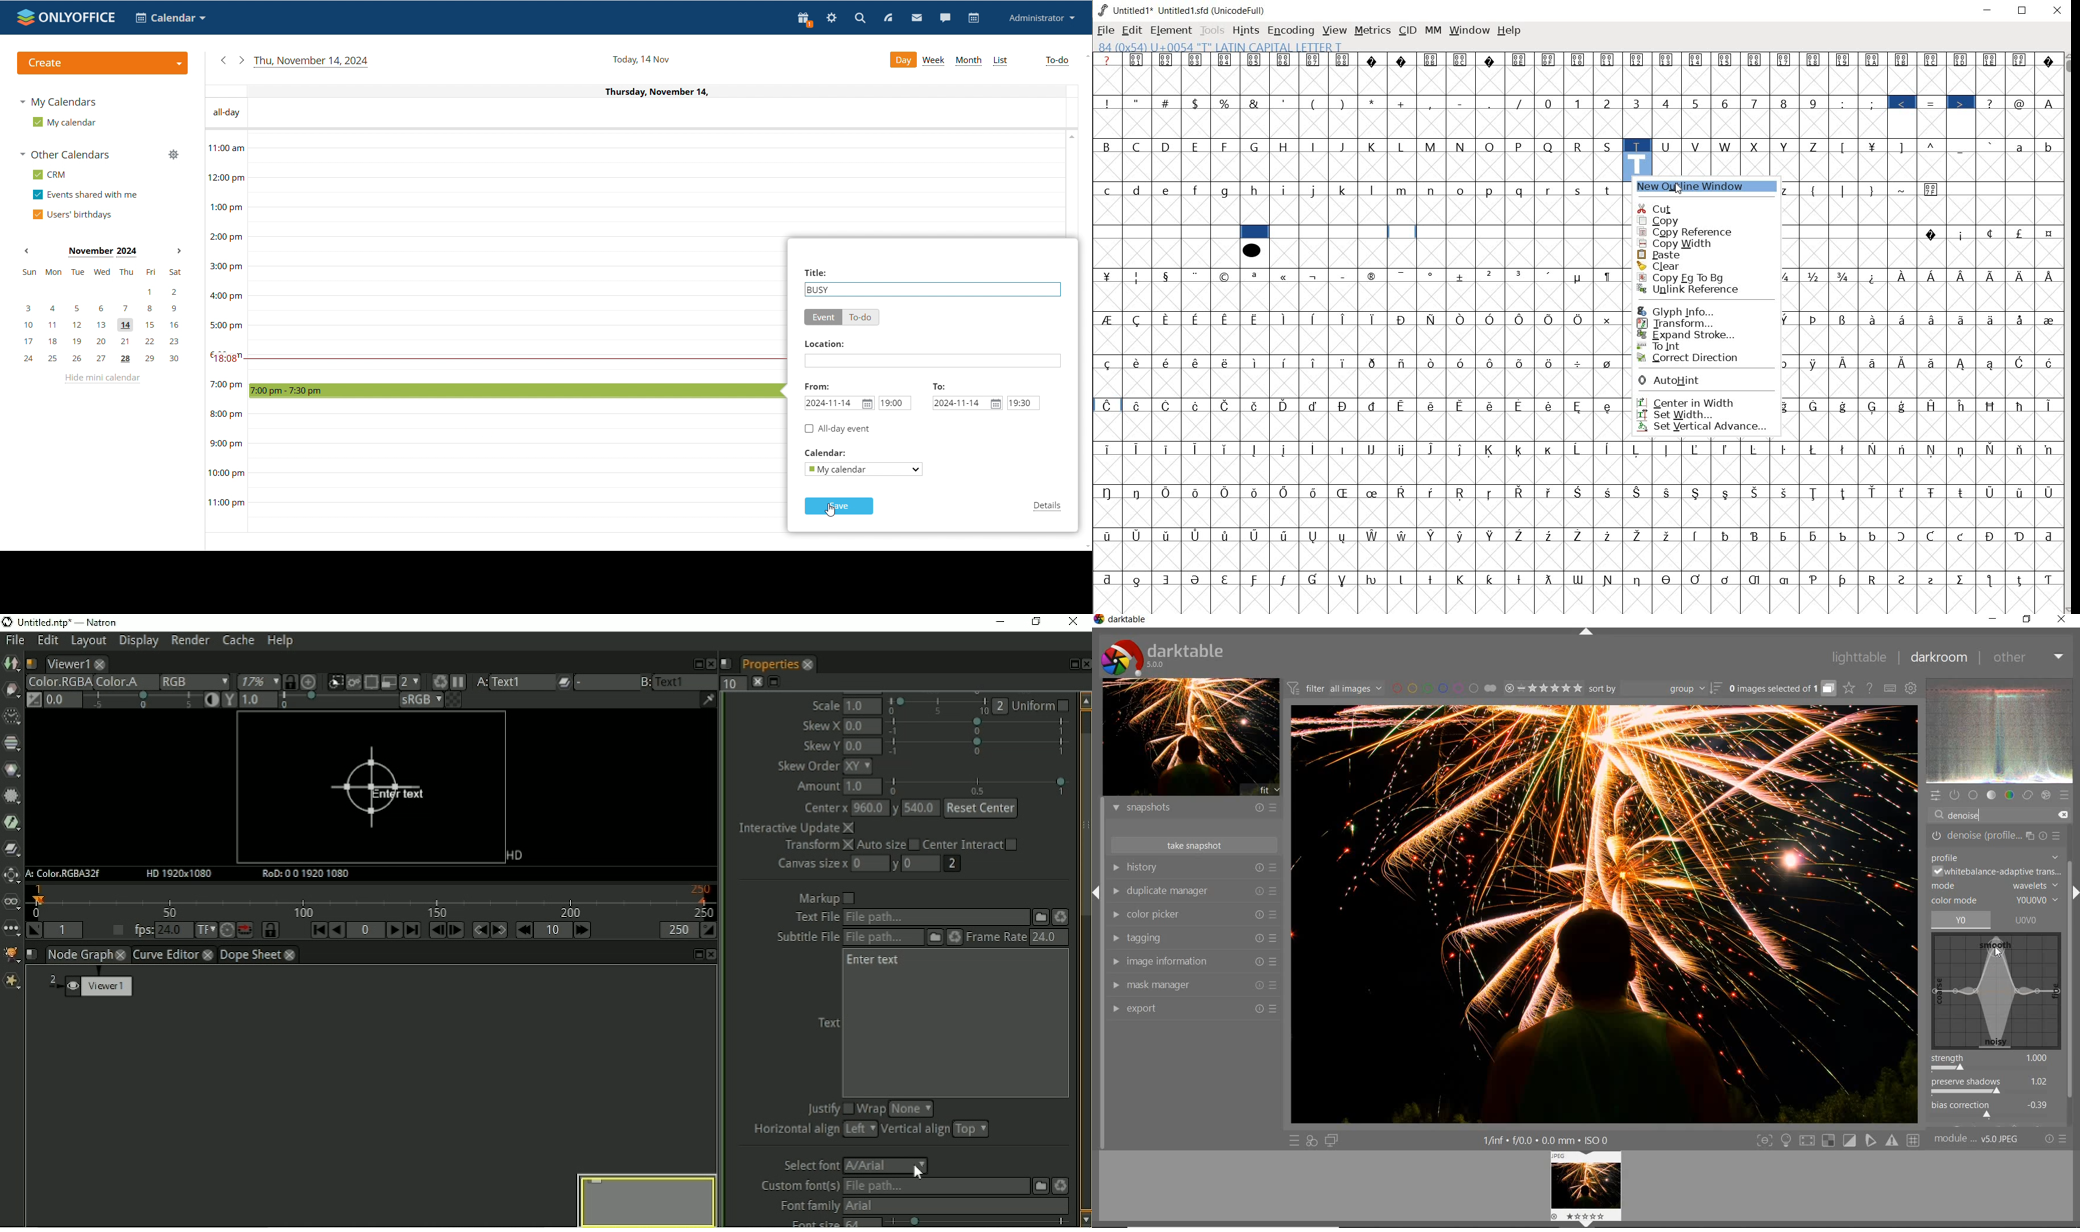  Describe the element at coordinates (1904, 579) in the screenshot. I see `Symbol` at that location.